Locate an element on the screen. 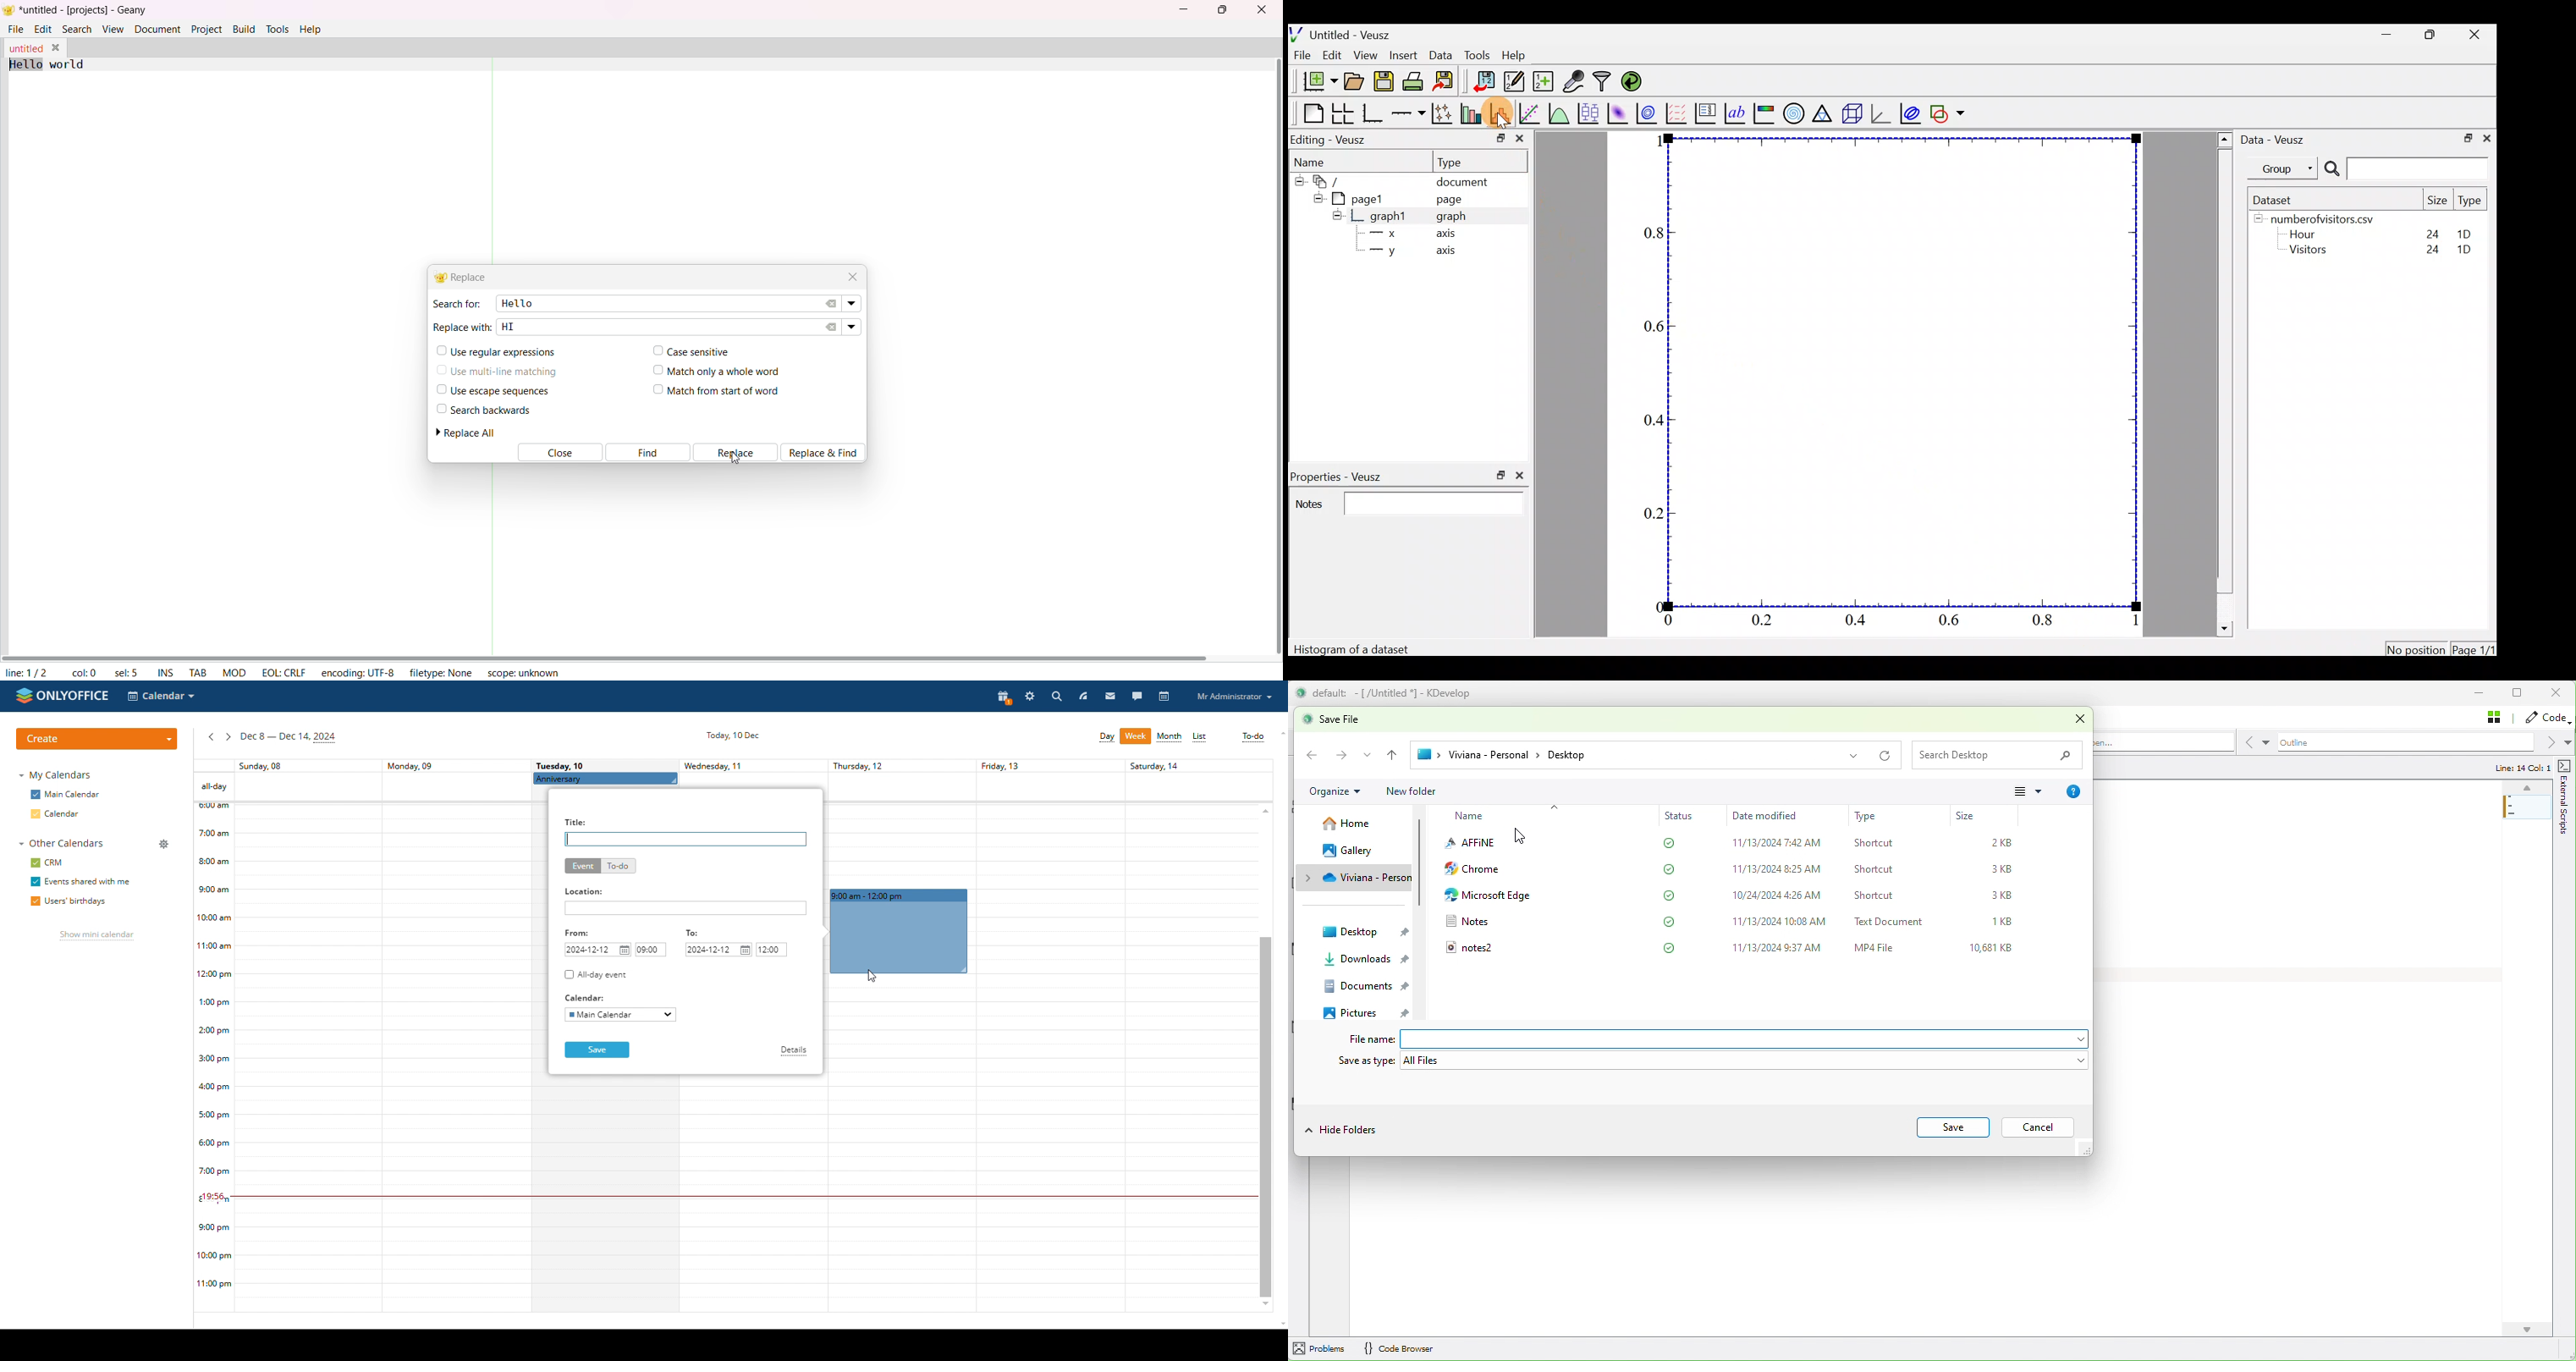 This screenshot has height=1372, width=2576. restore down is located at coordinates (1498, 475).